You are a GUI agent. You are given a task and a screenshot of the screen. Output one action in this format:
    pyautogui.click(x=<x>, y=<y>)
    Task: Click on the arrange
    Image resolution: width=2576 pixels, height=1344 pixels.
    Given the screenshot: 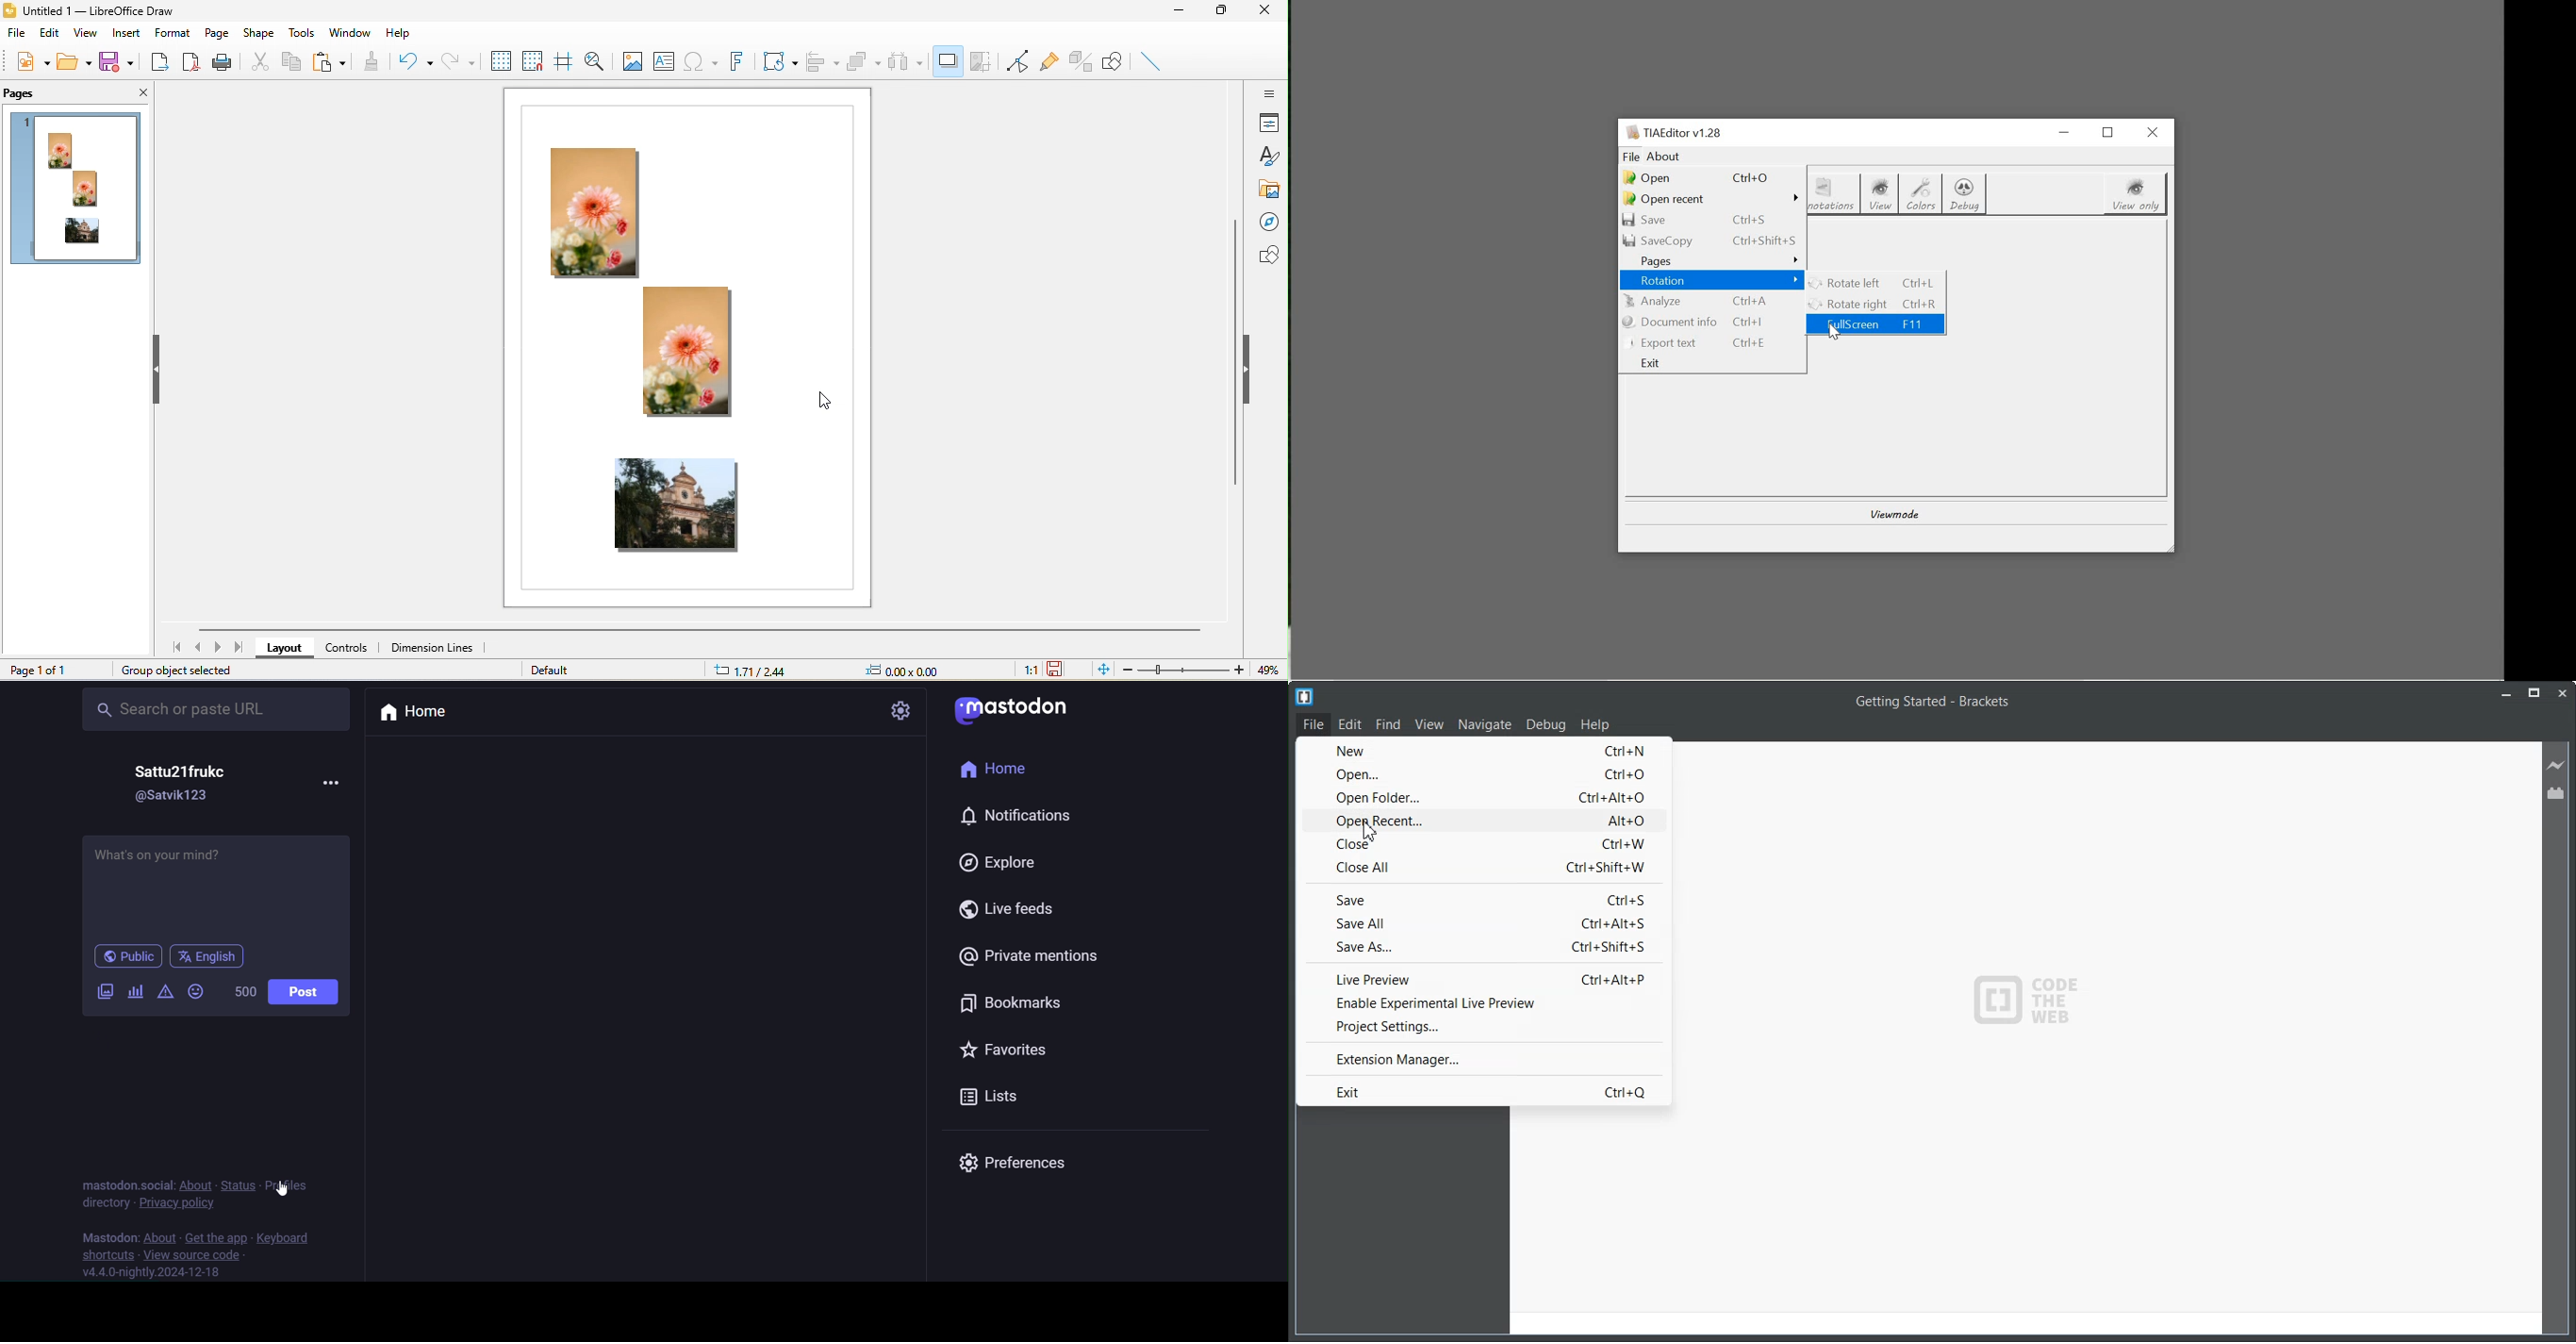 What is the action you would take?
    pyautogui.click(x=865, y=65)
    